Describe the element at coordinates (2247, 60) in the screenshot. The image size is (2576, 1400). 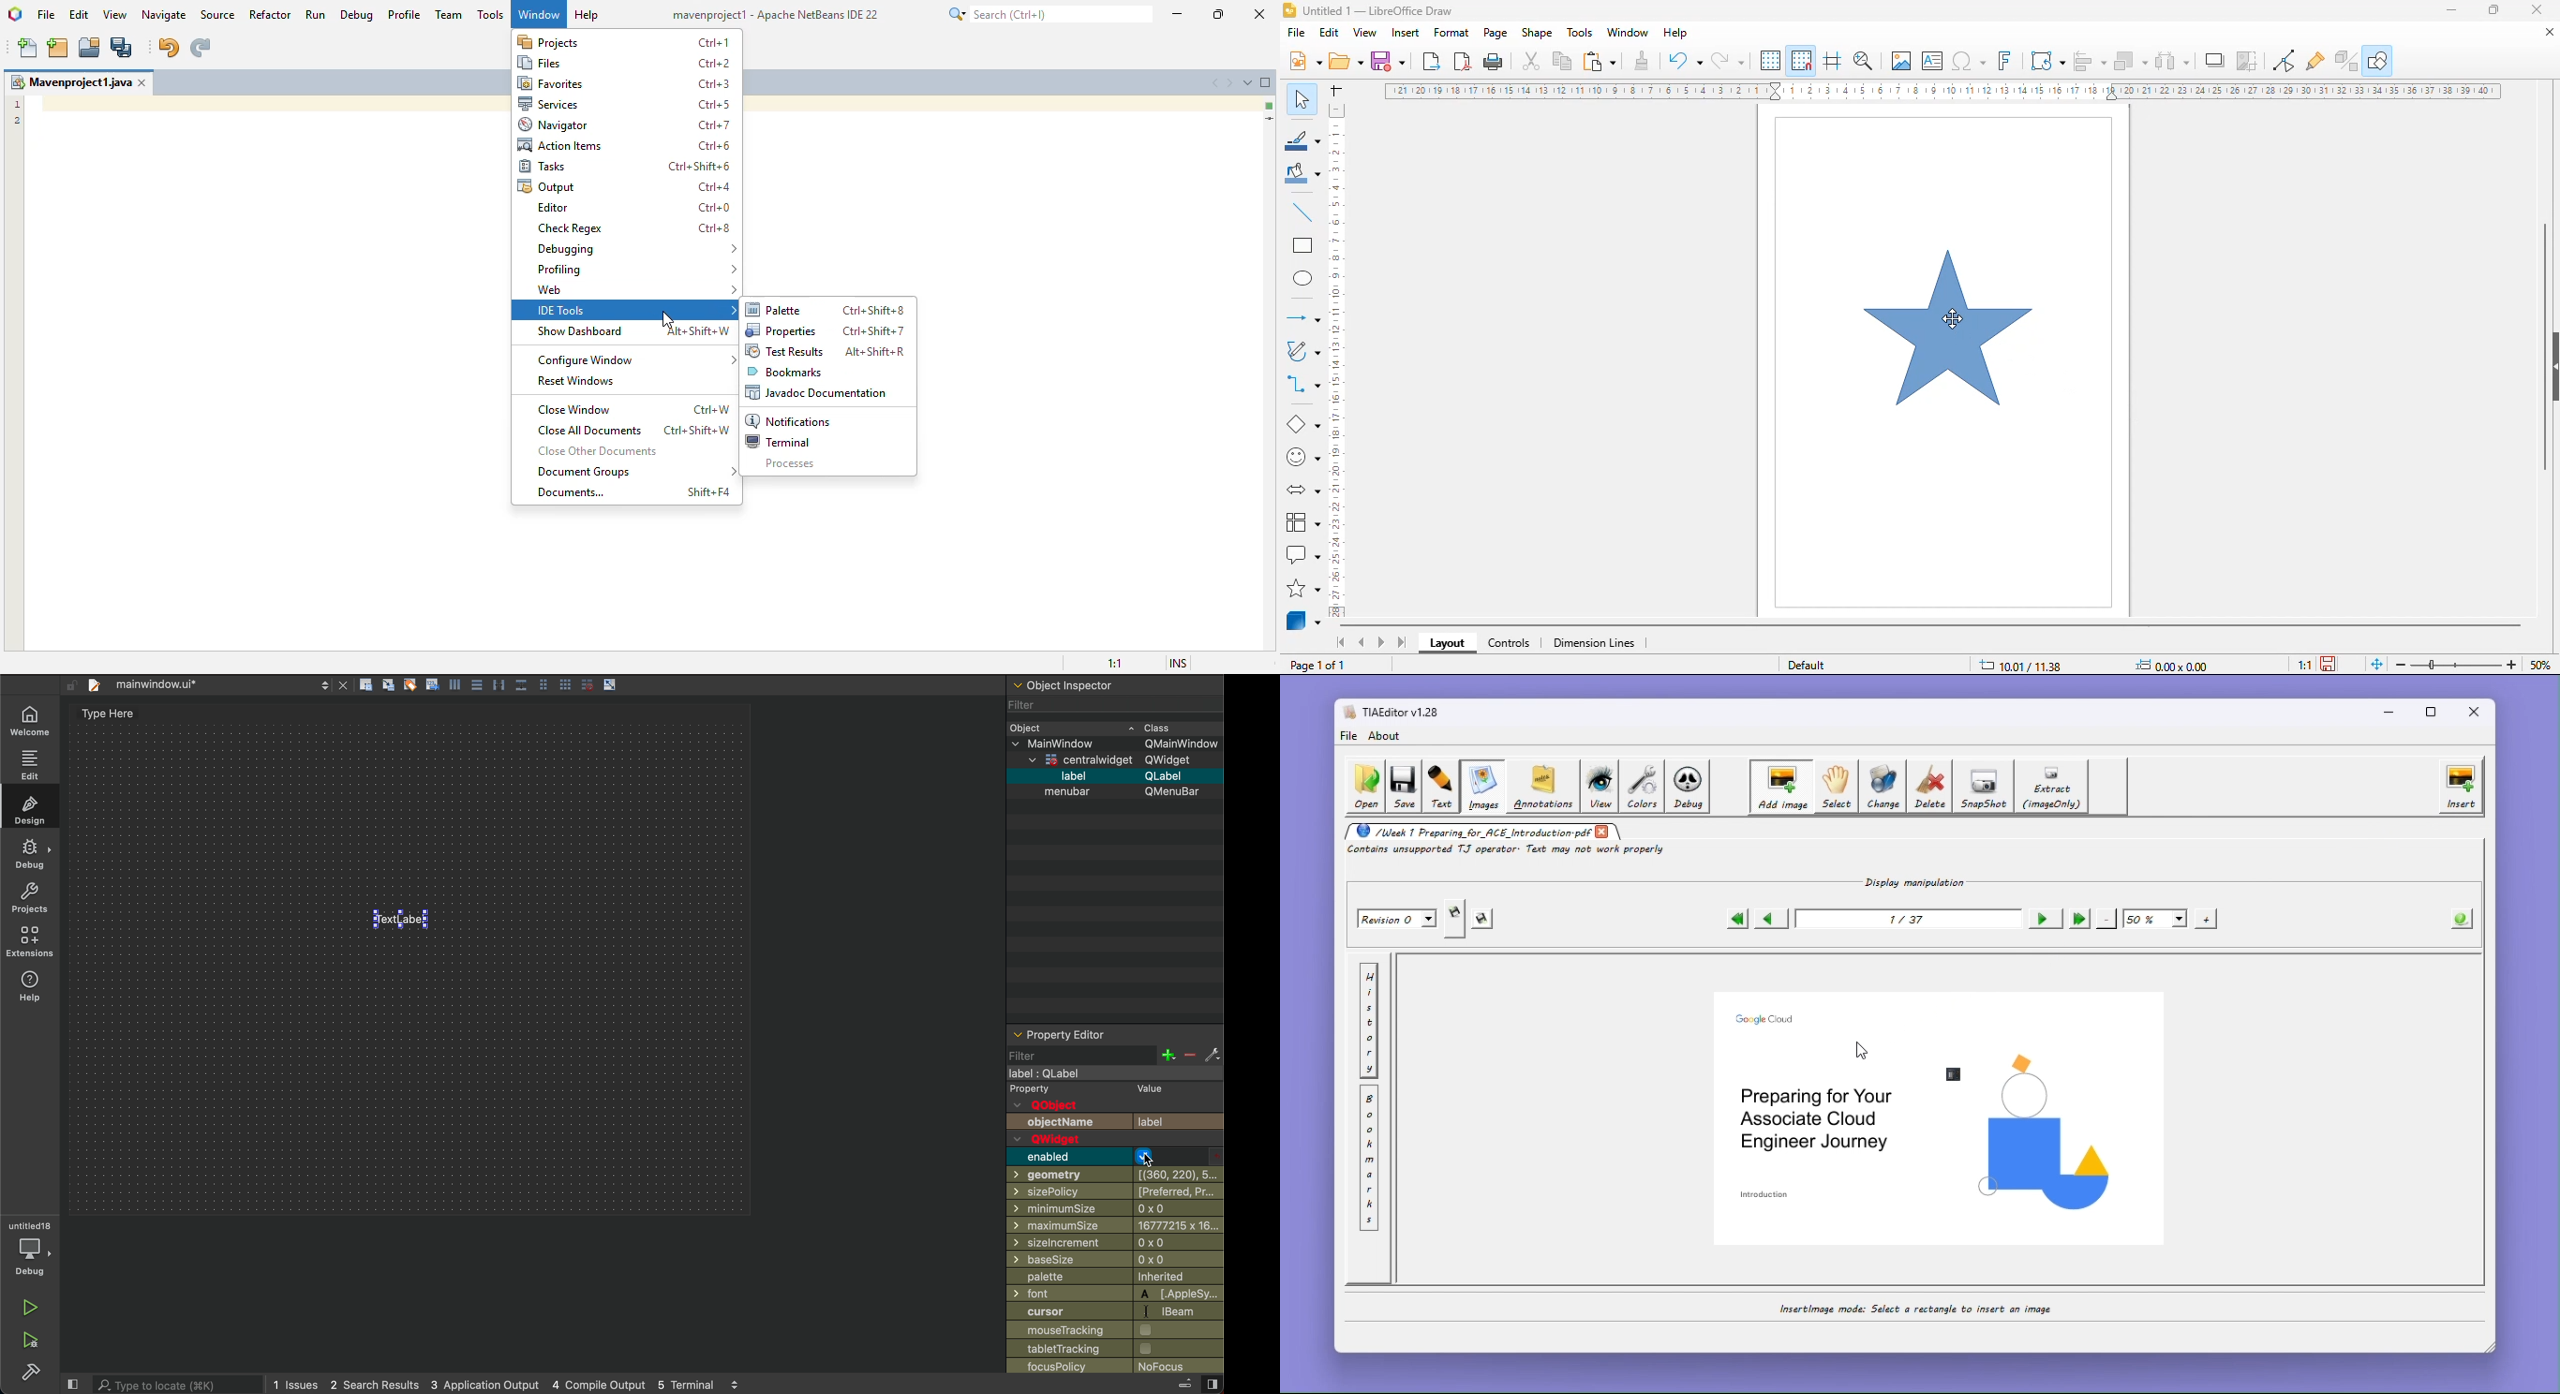
I see `crop image` at that location.